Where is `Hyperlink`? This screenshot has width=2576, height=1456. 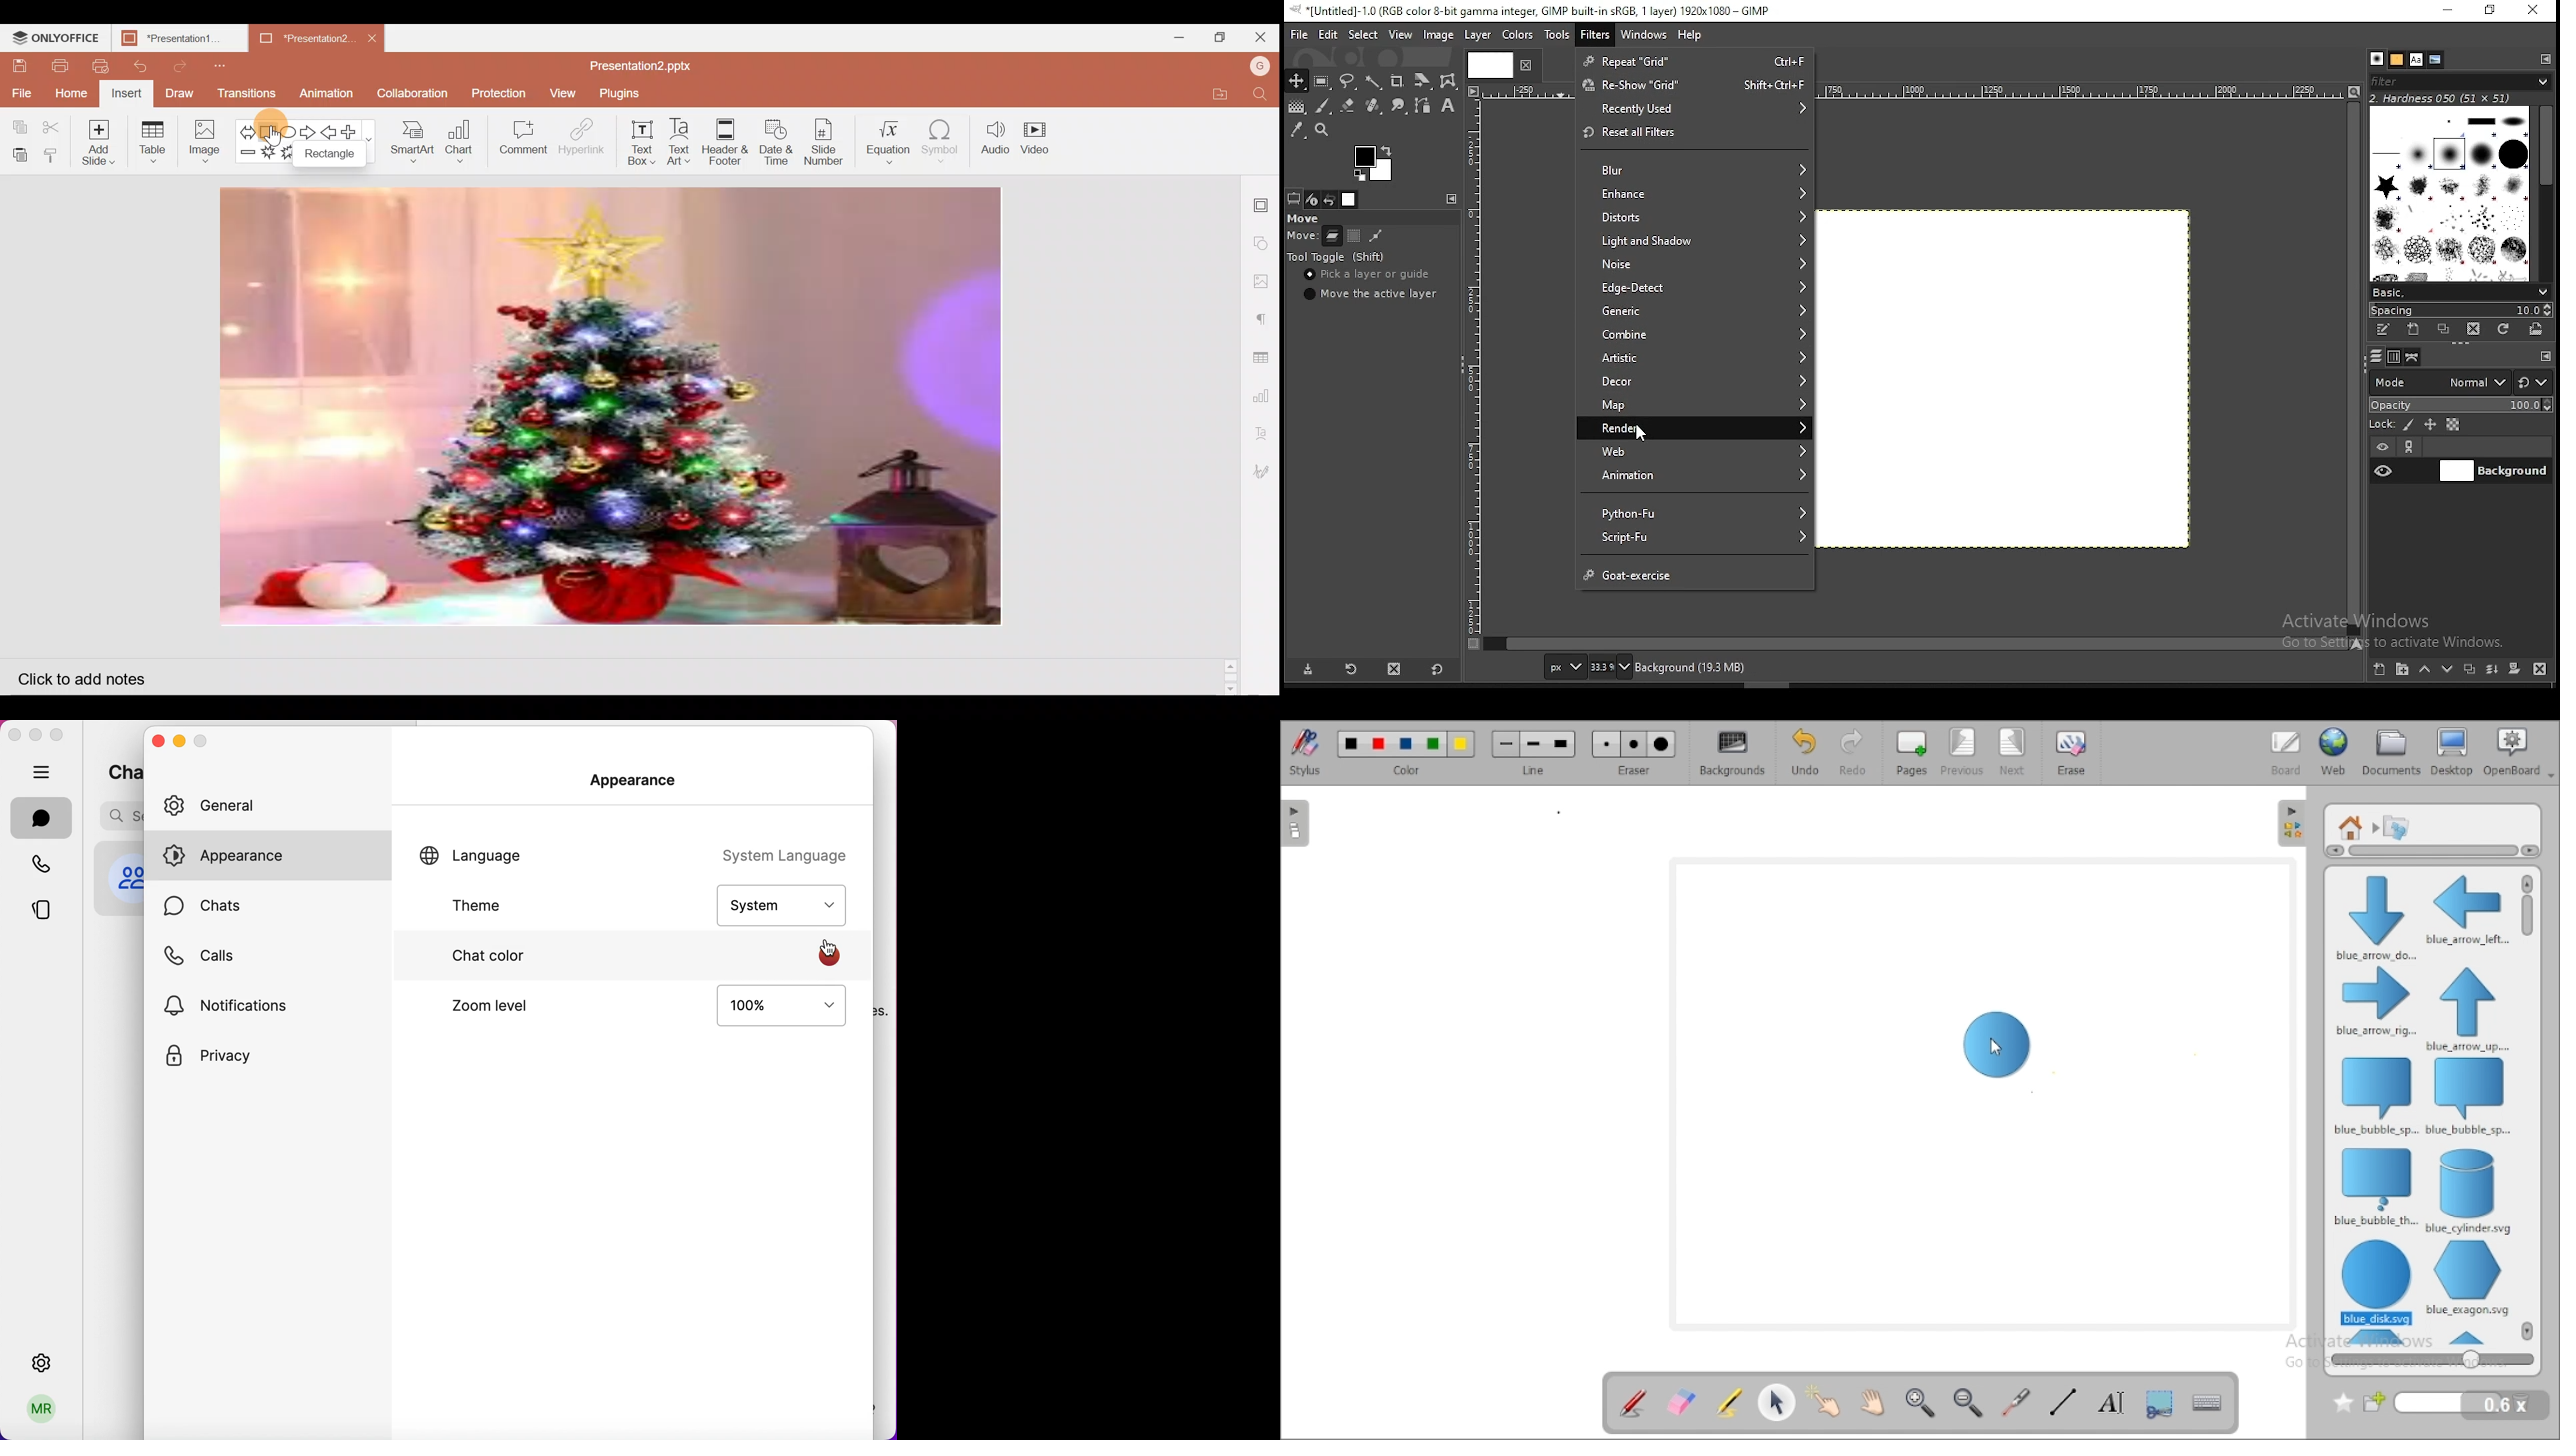 Hyperlink is located at coordinates (577, 139).